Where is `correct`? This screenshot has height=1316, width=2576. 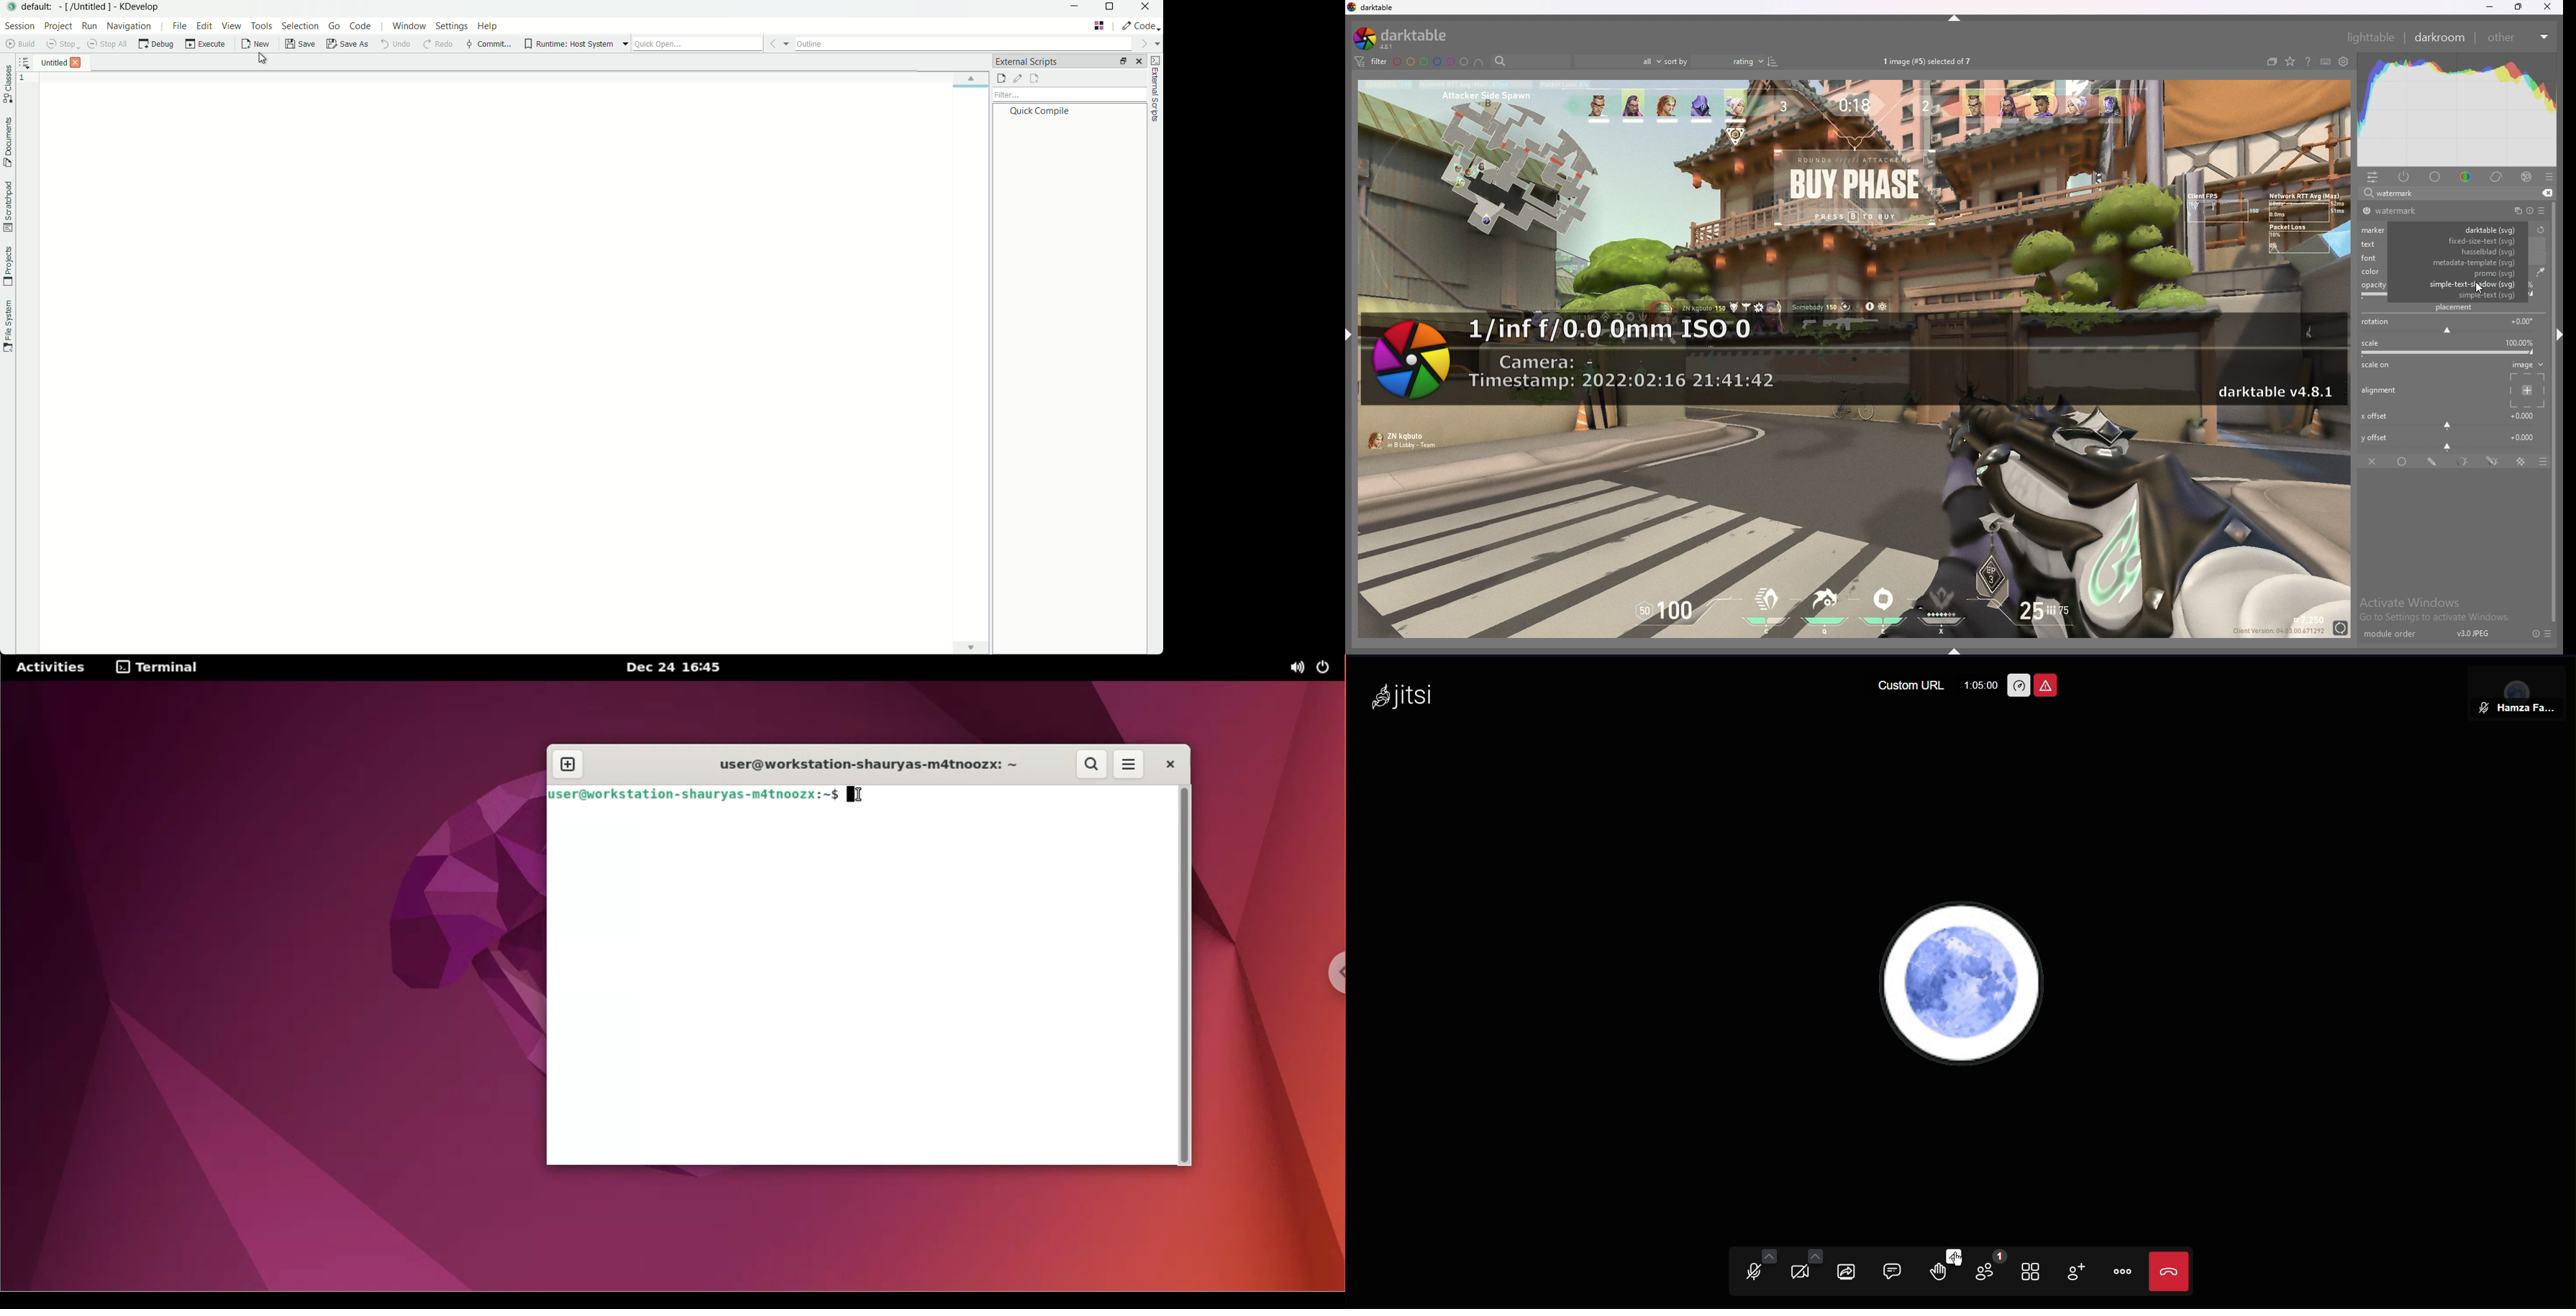 correct is located at coordinates (2497, 176).